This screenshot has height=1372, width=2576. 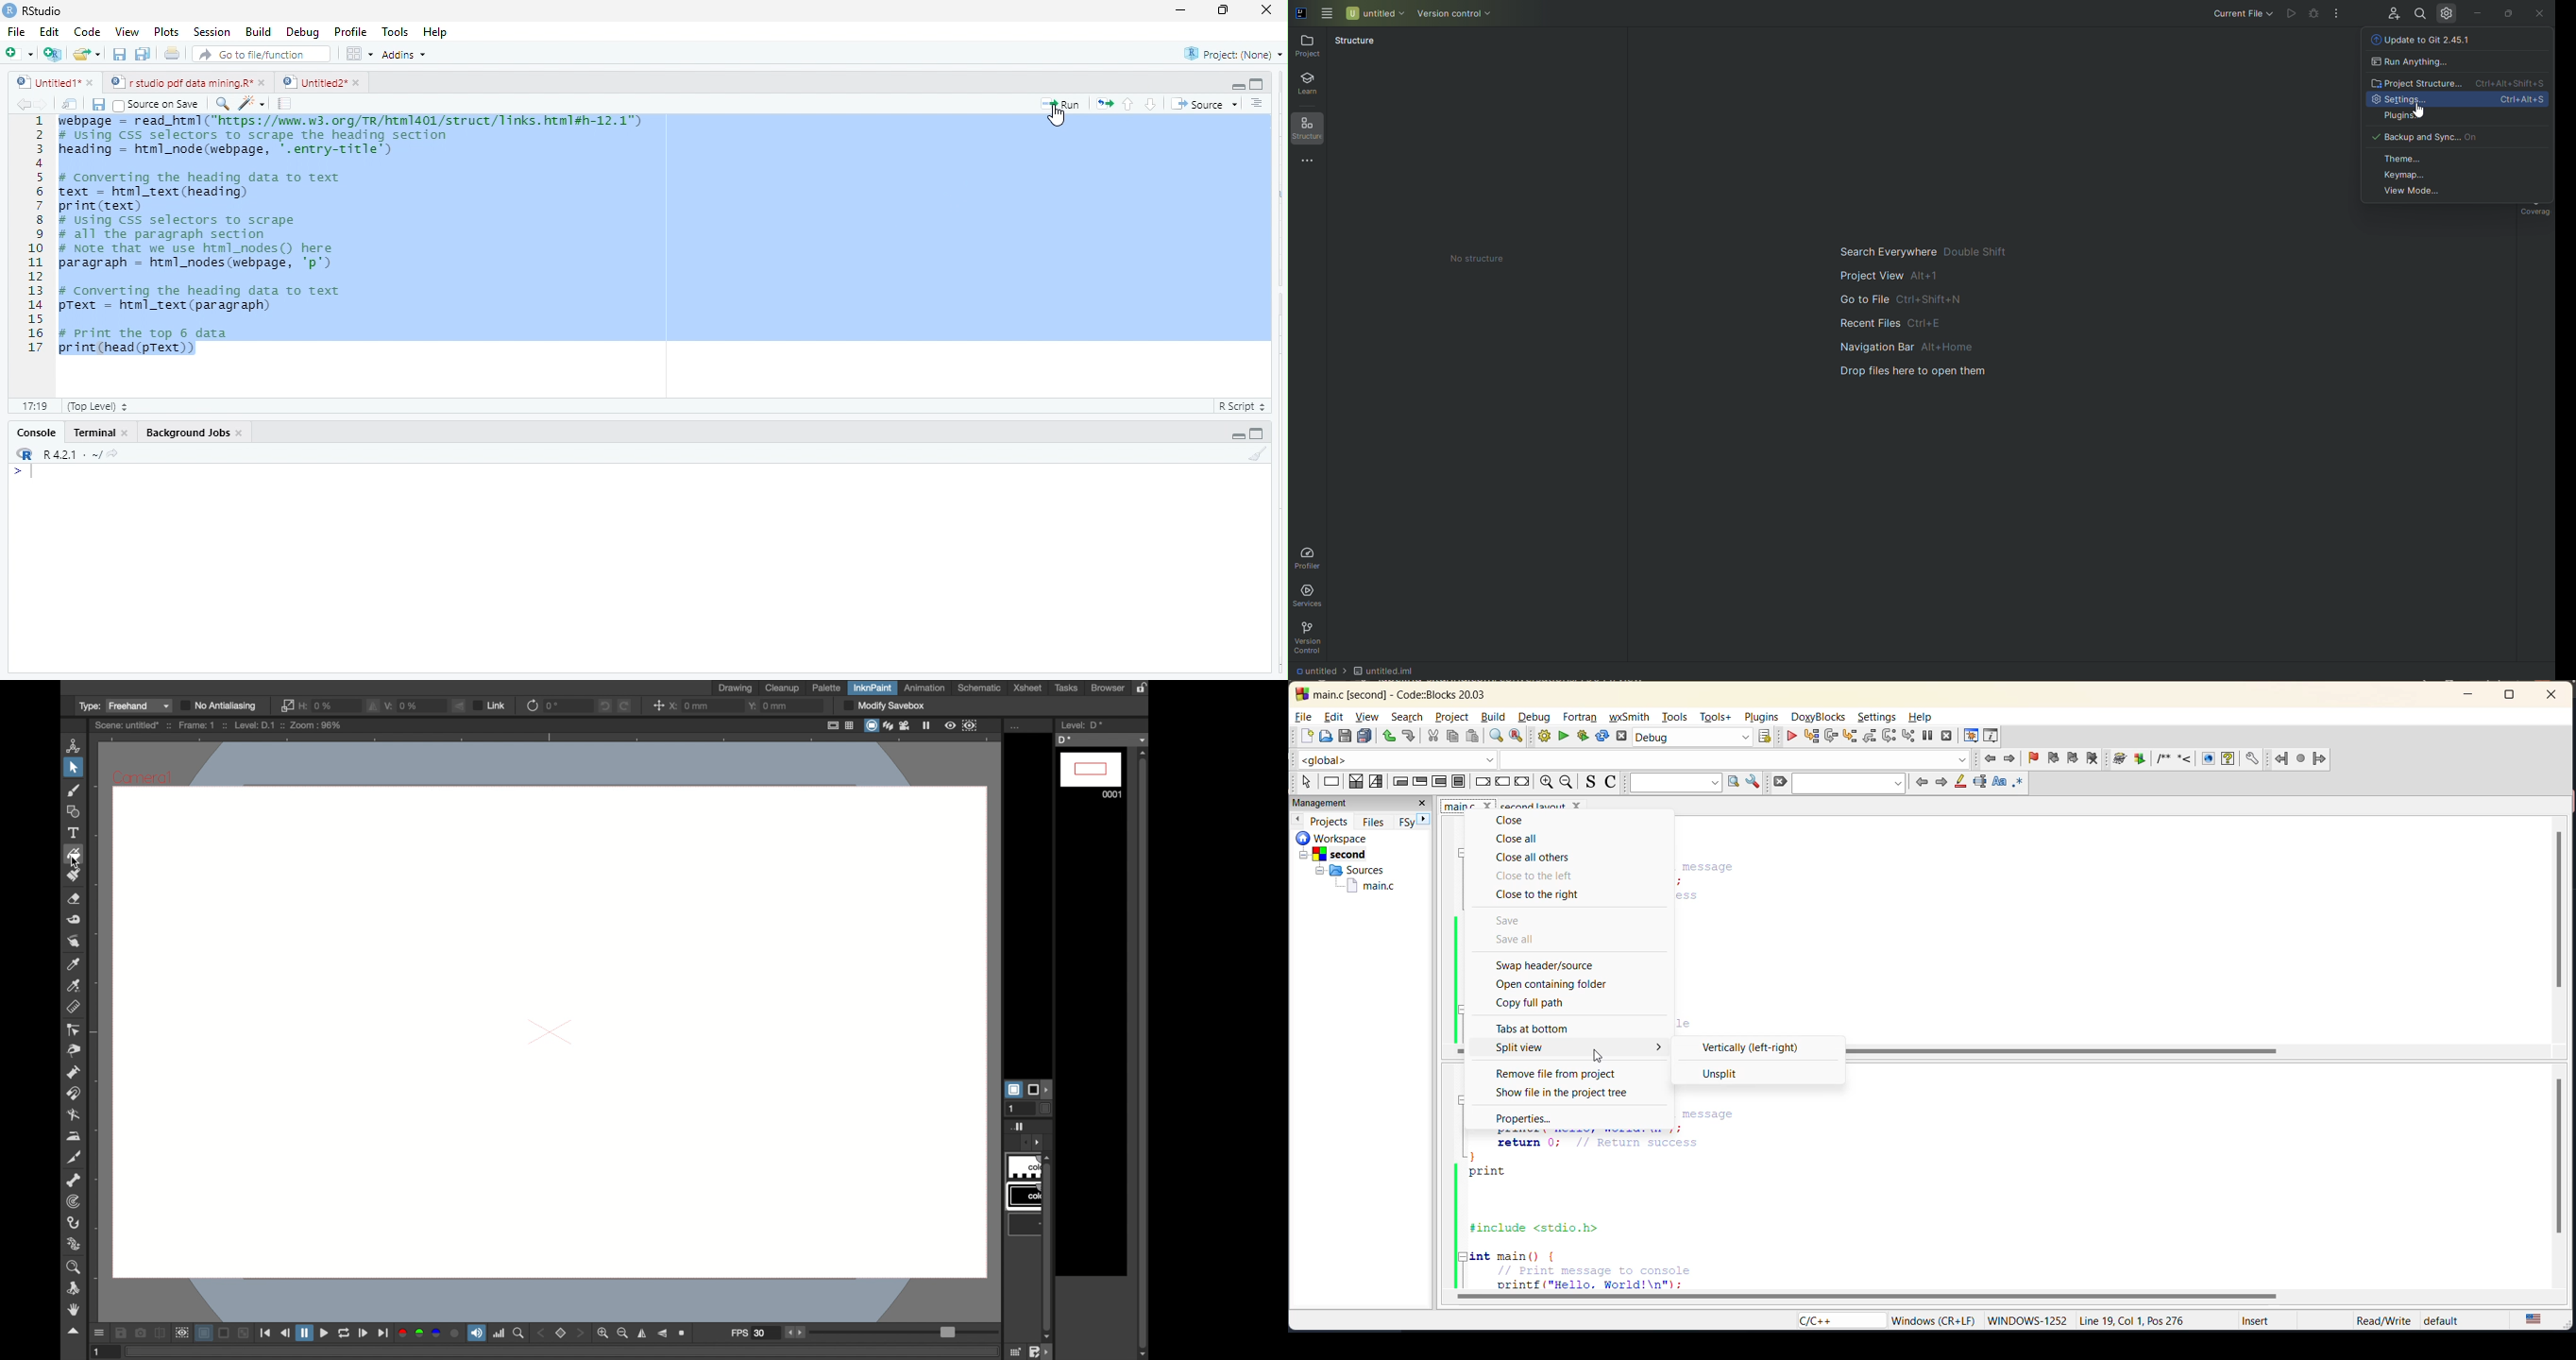 What do you see at coordinates (1518, 737) in the screenshot?
I see `replace` at bounding box center [1518, 737].